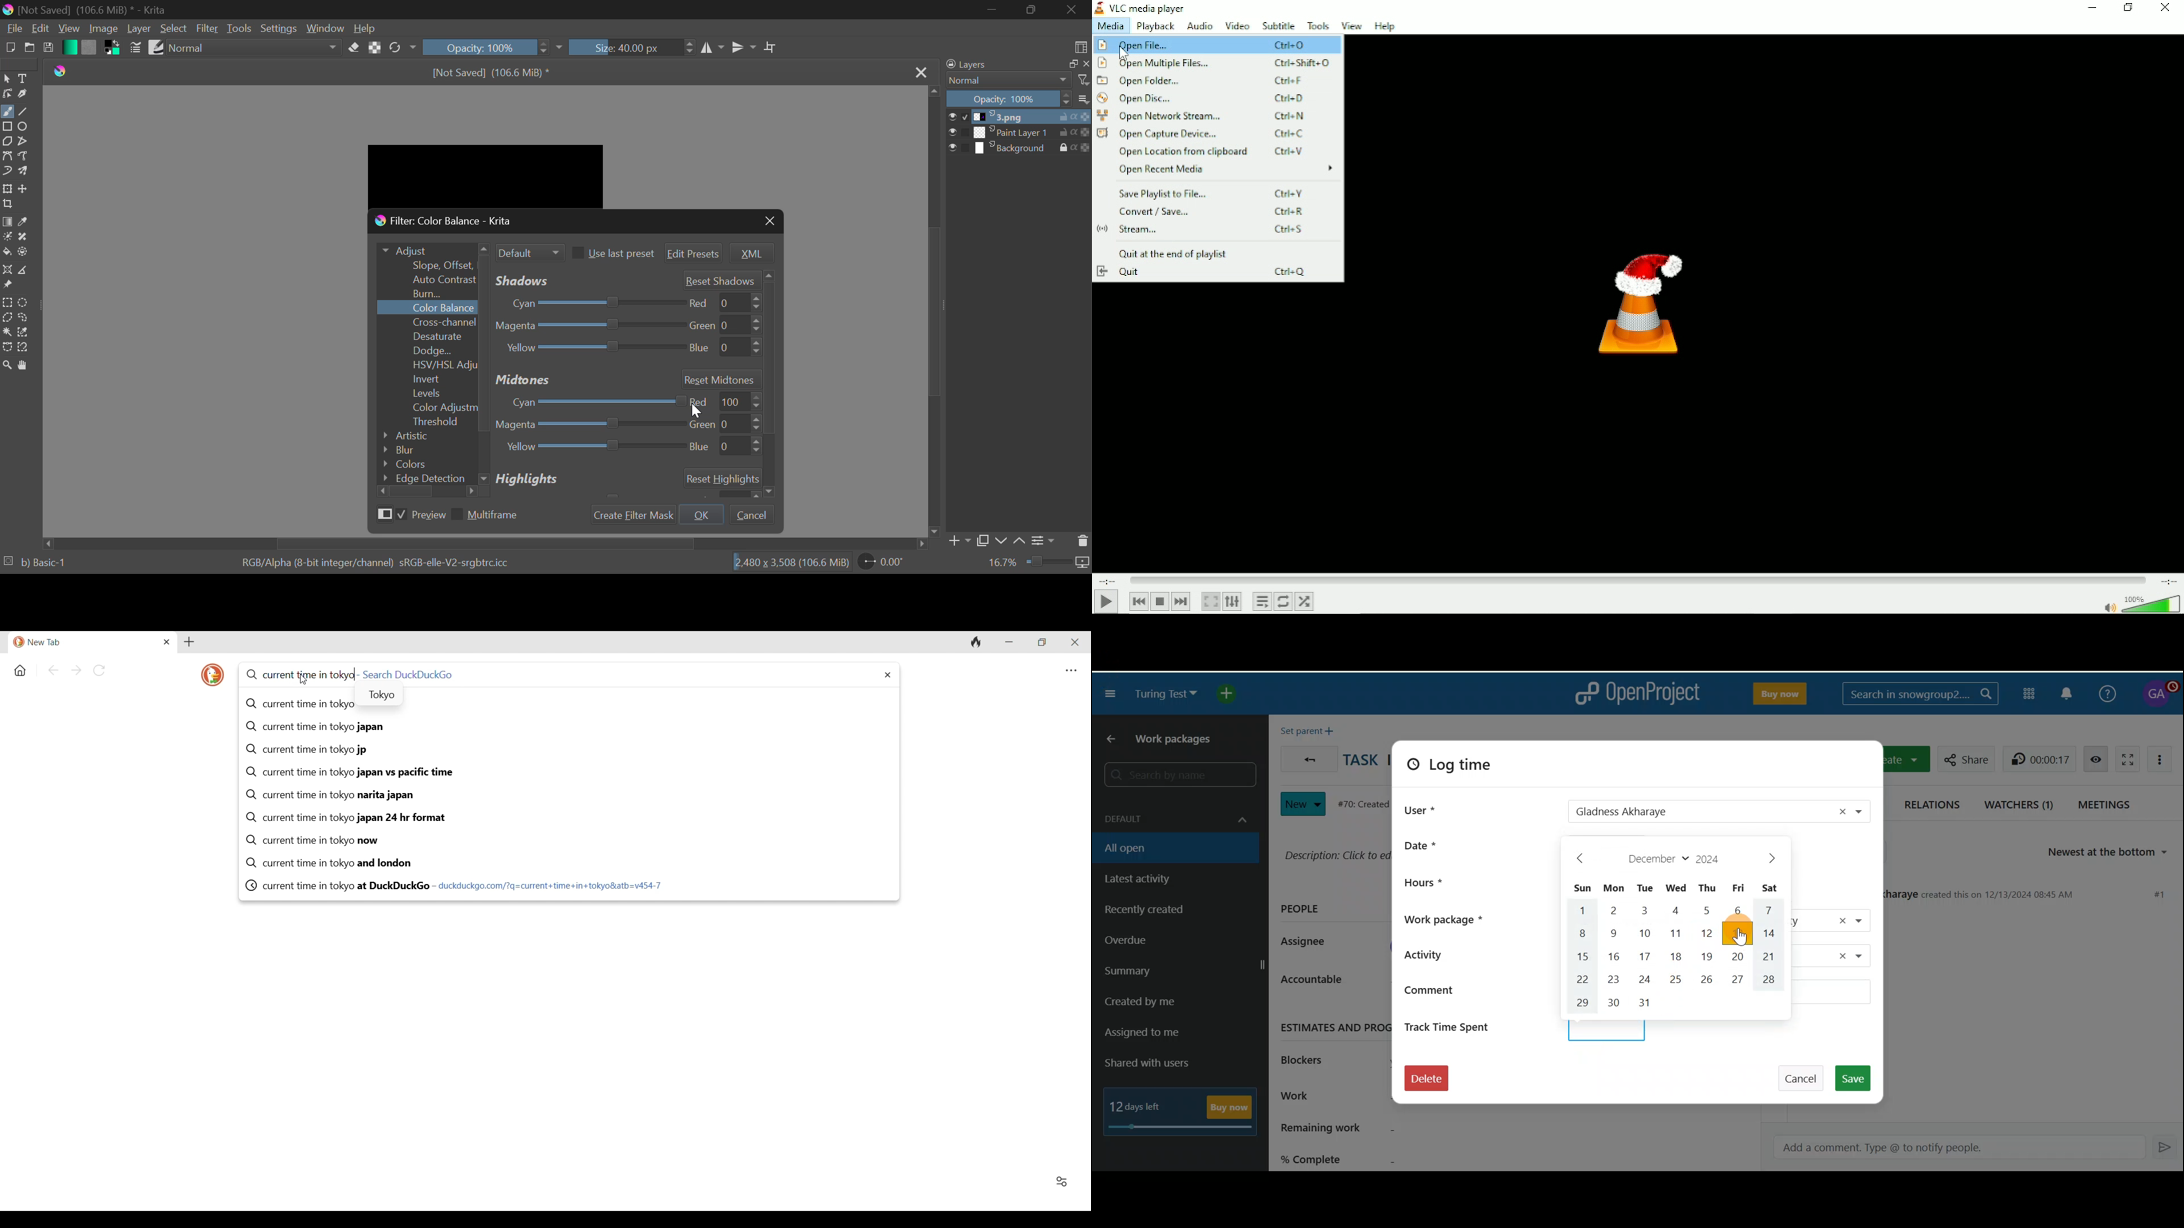 This screenshot has height=1232, width=2184. Describe the element at coordinates (427, 350) in the screenshot. I see `Dodge` at that location.